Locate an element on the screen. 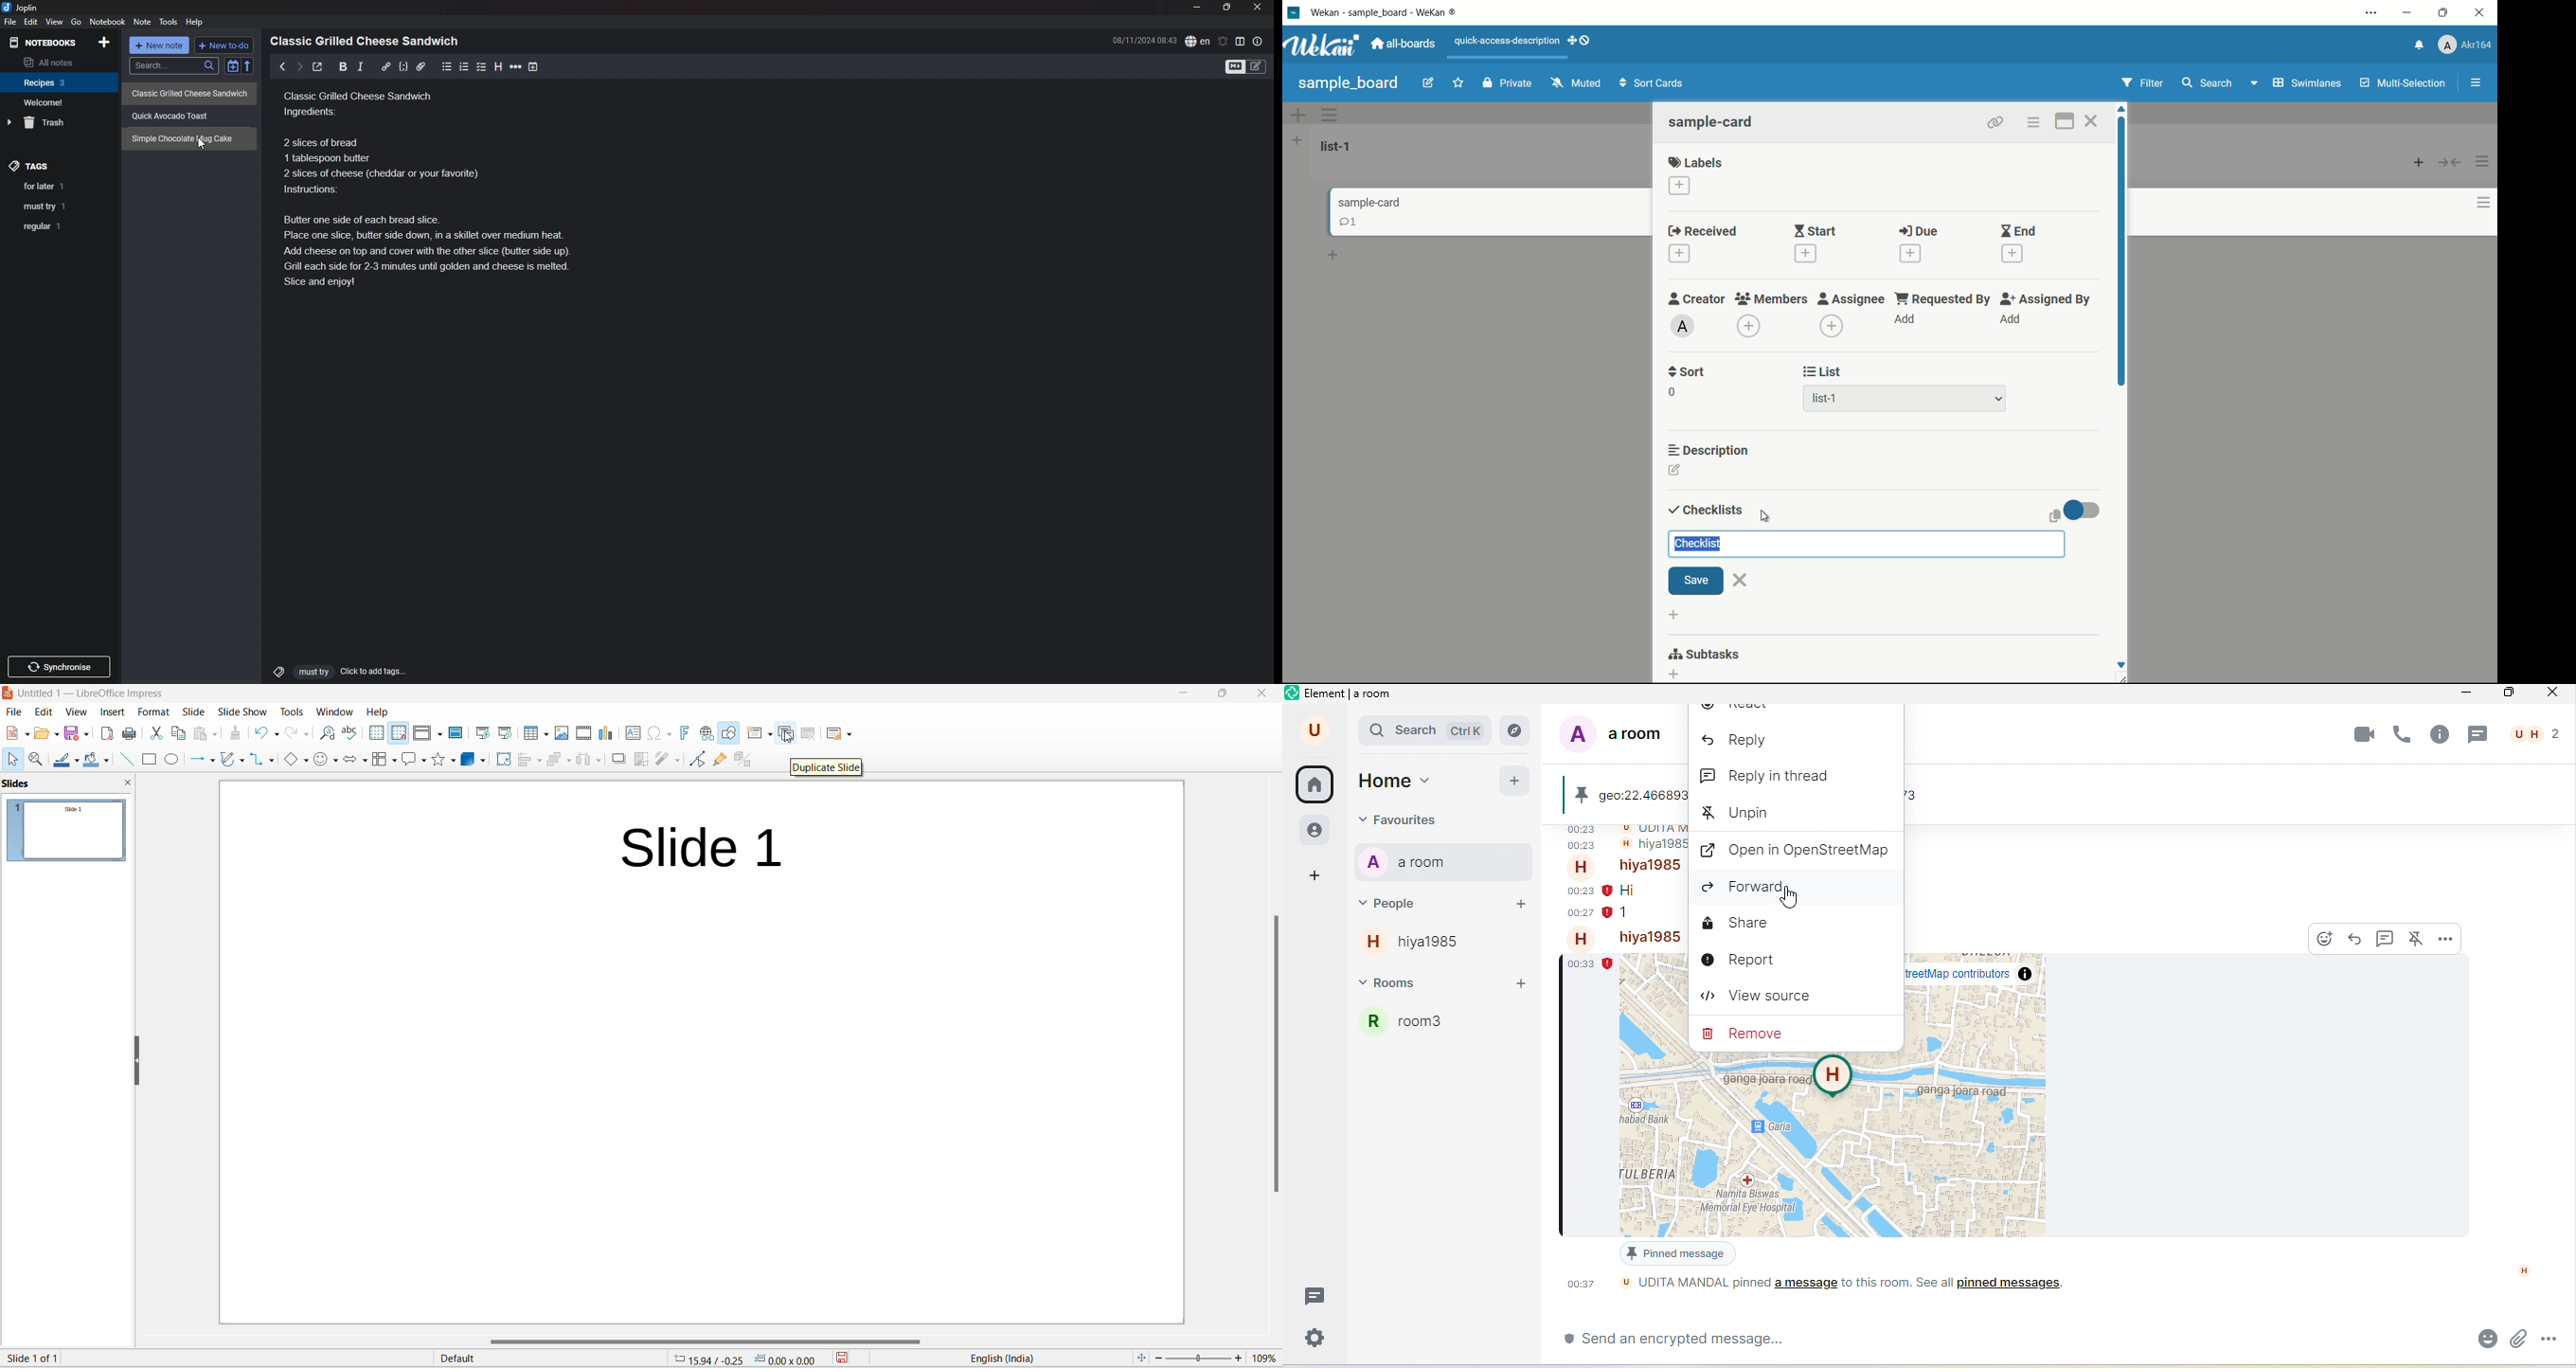 The height and width of the screenshot is (1372, 2576). insert fontwork text is located at coordinates (684, 732).